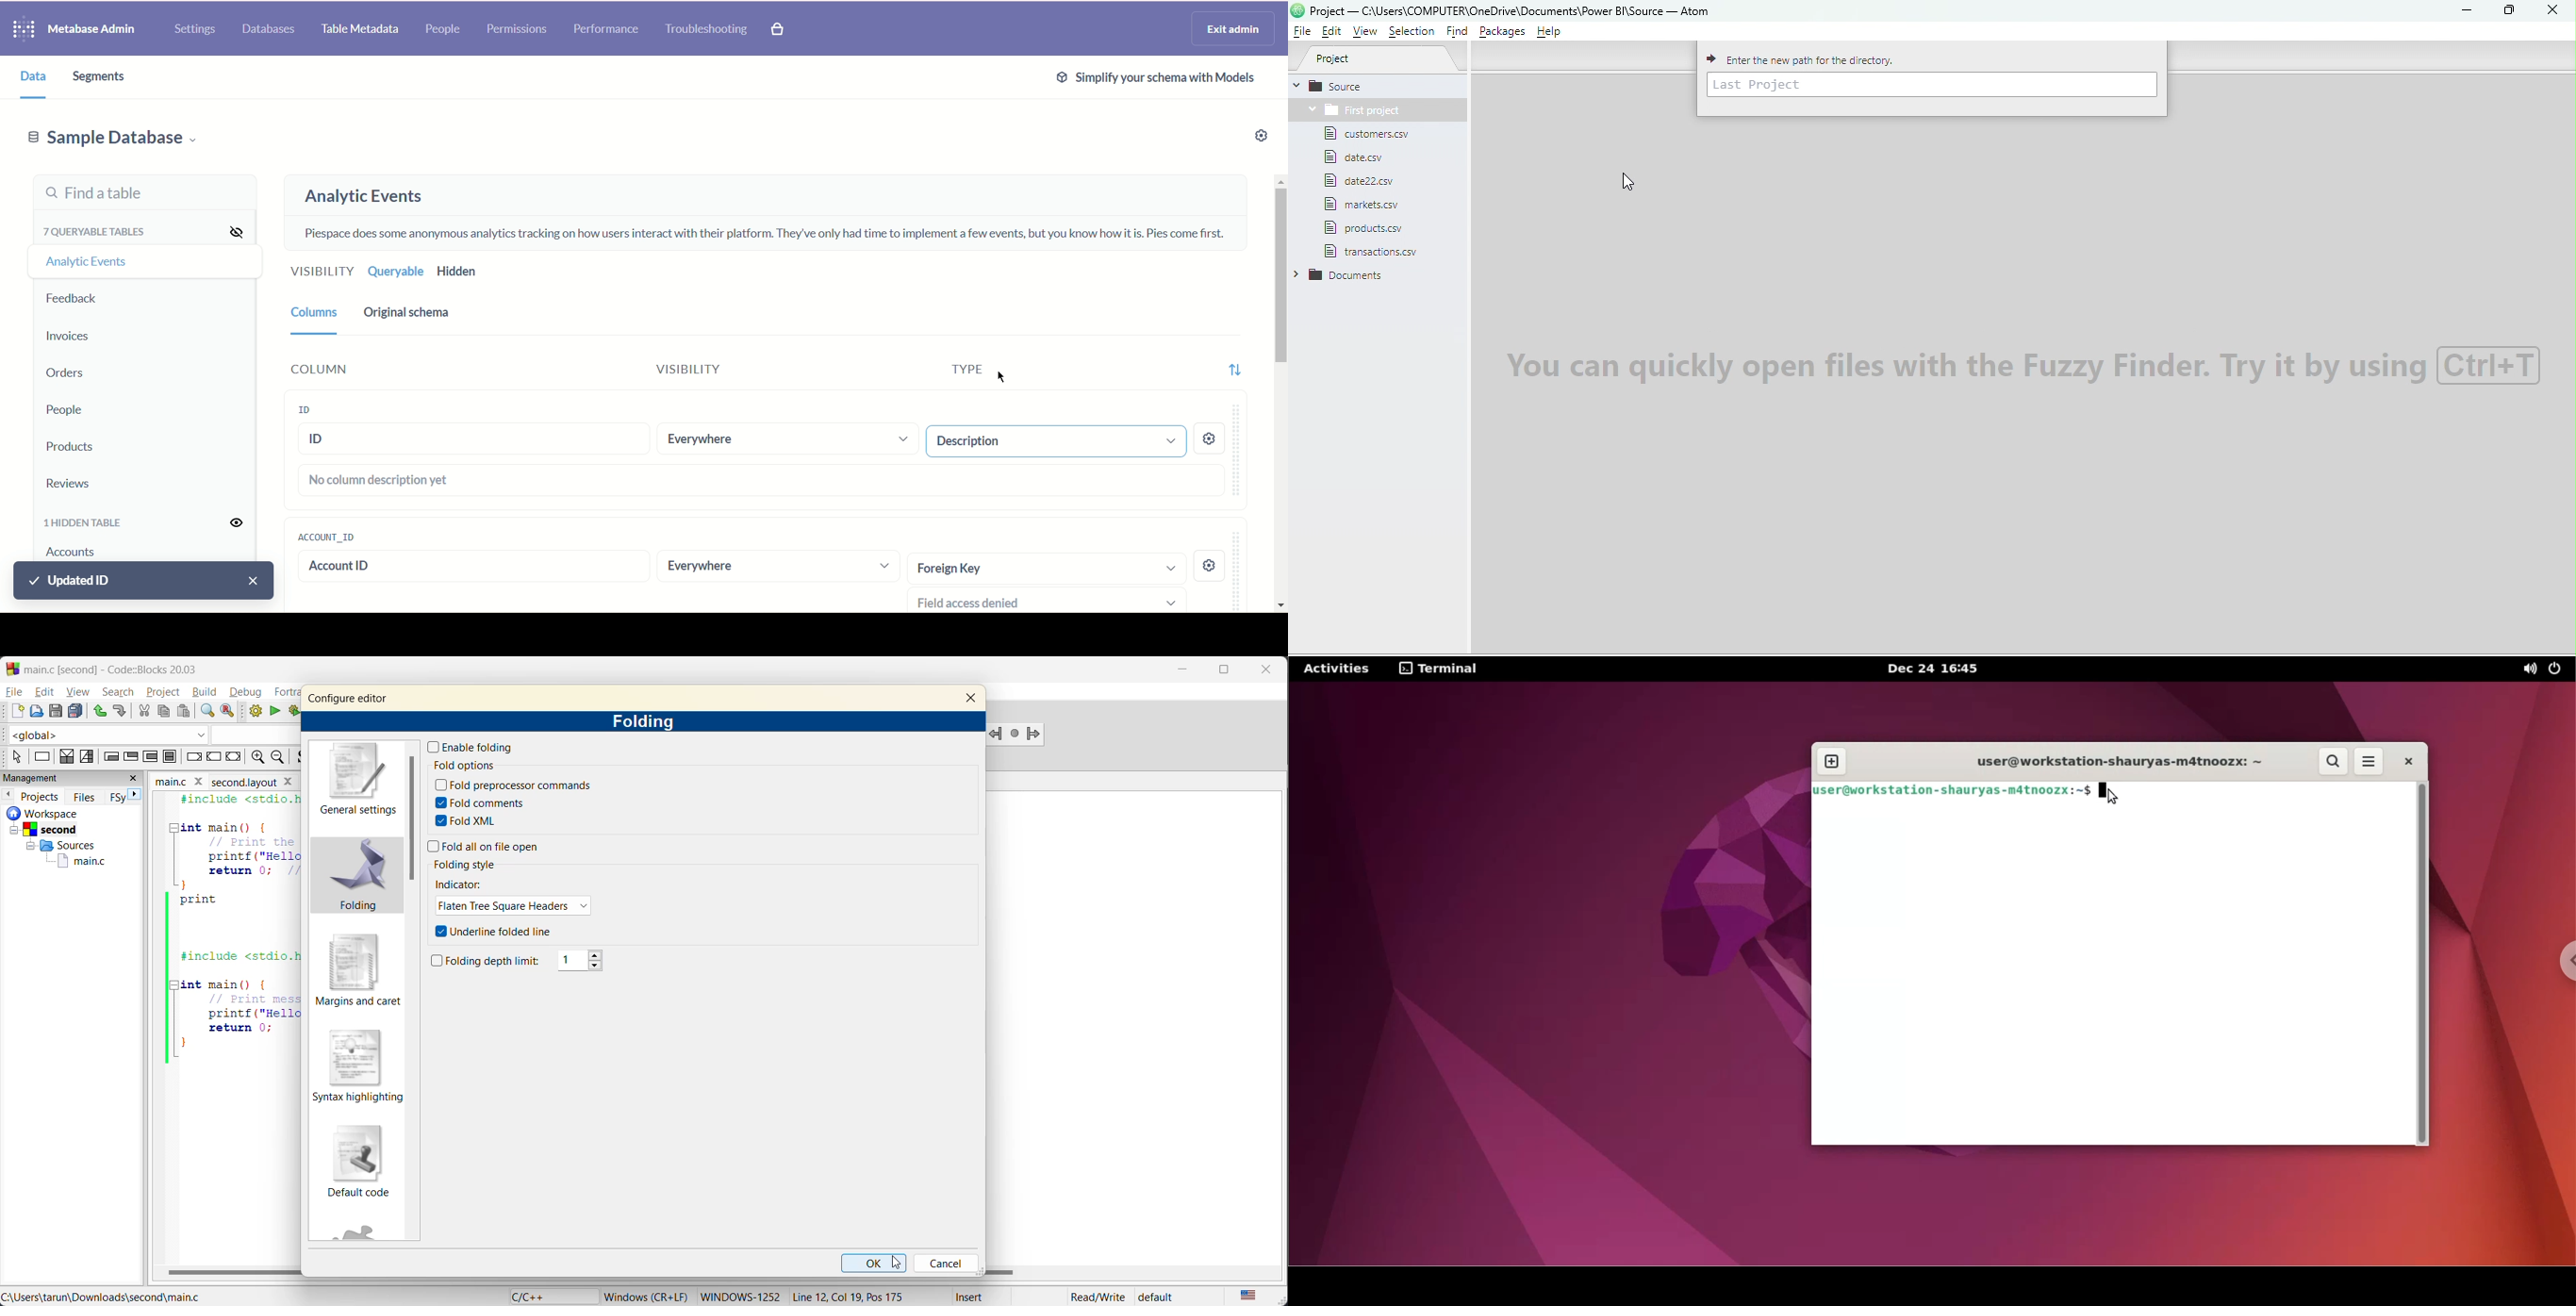 The height and width of the screenshot is (1316, 2576). I want to click on setting, so click(1210, 566).